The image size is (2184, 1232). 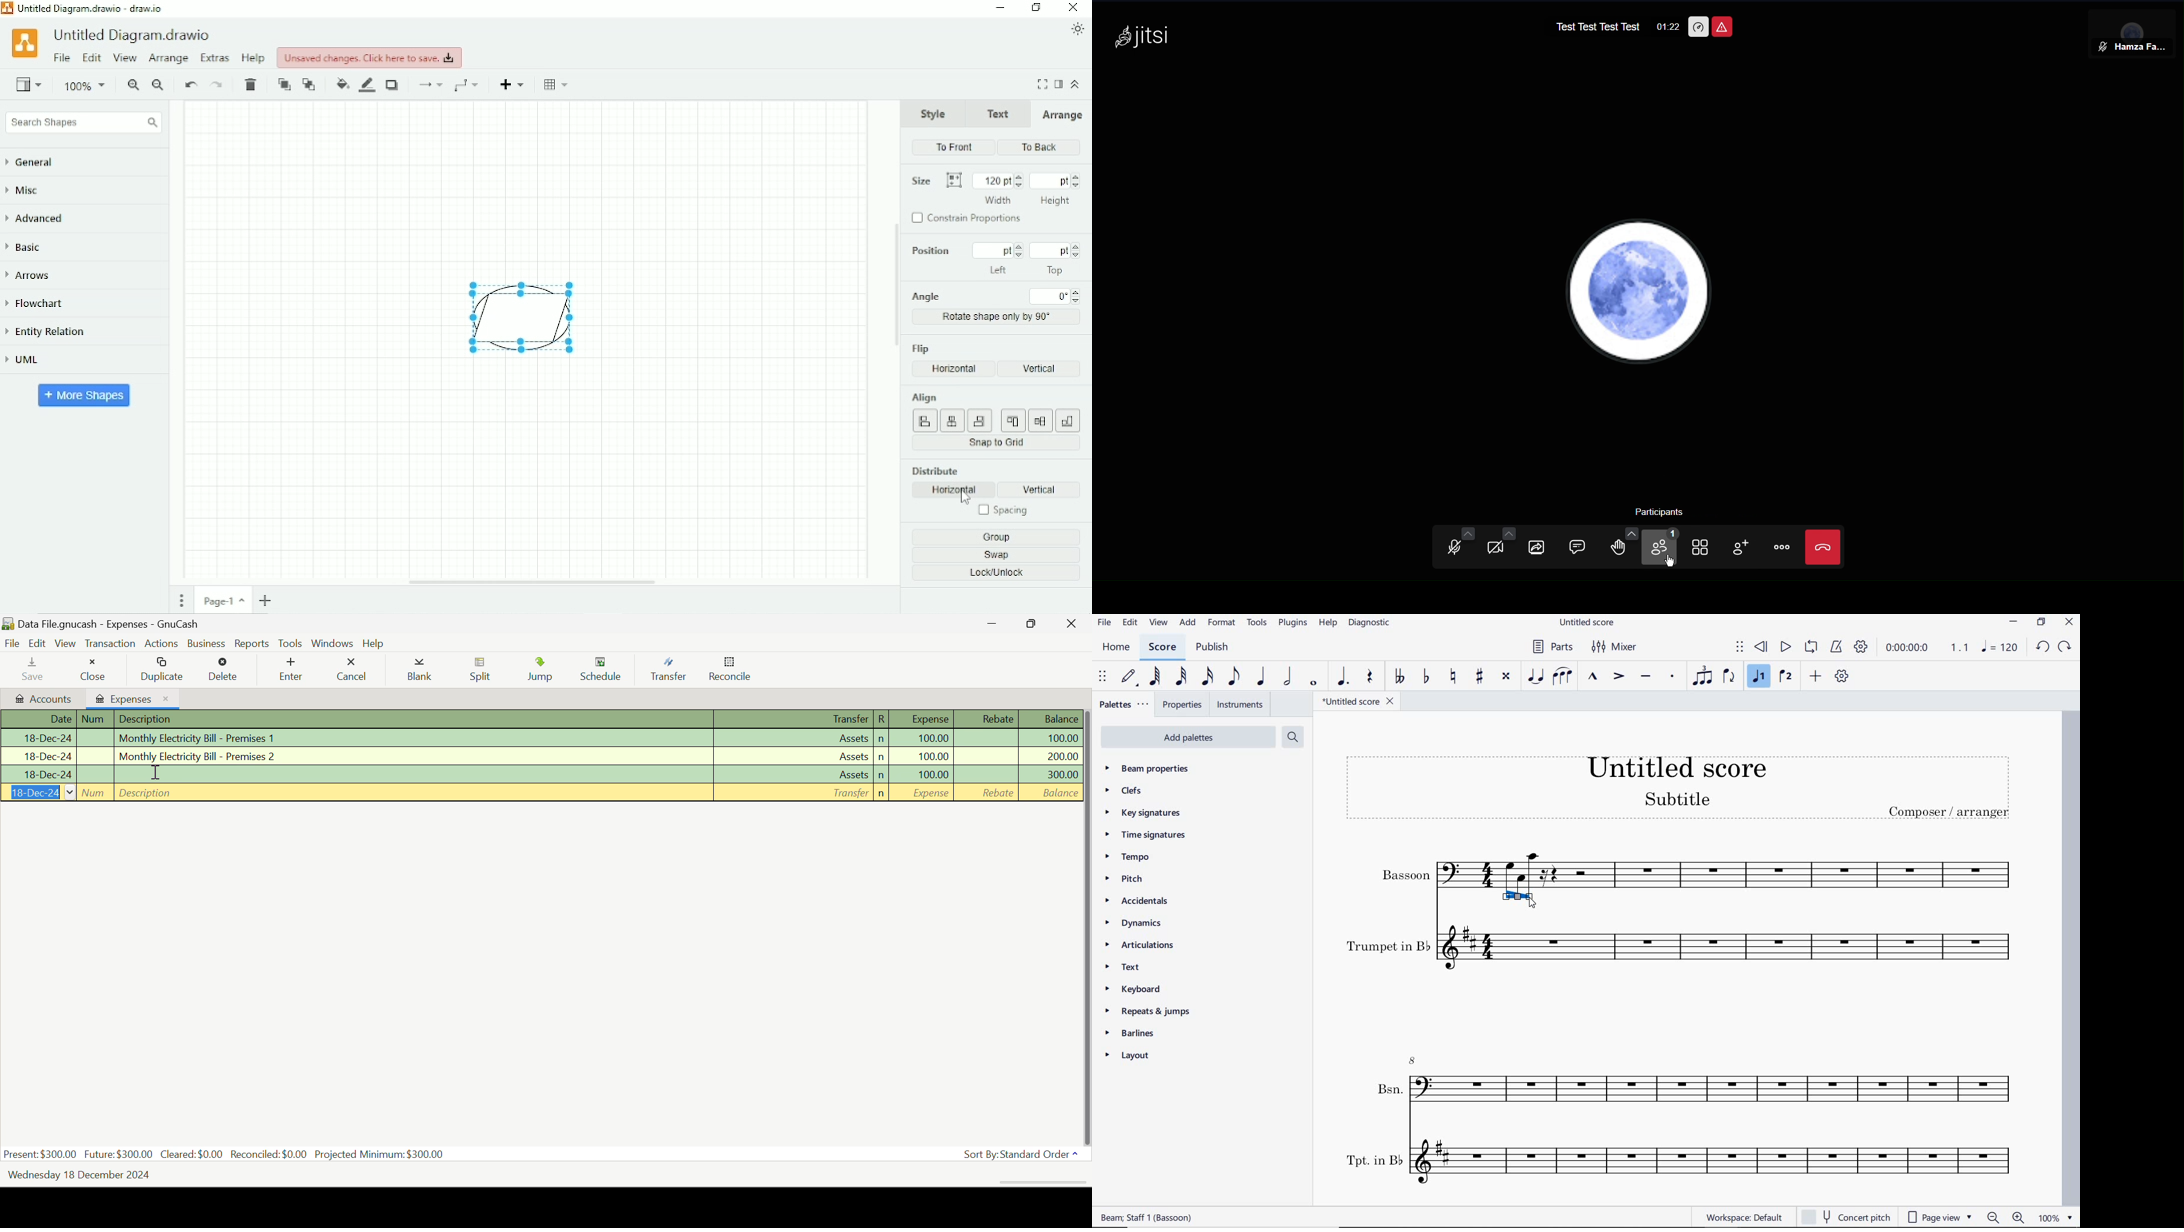 I want to click on Save, so click(x=35, y=670).